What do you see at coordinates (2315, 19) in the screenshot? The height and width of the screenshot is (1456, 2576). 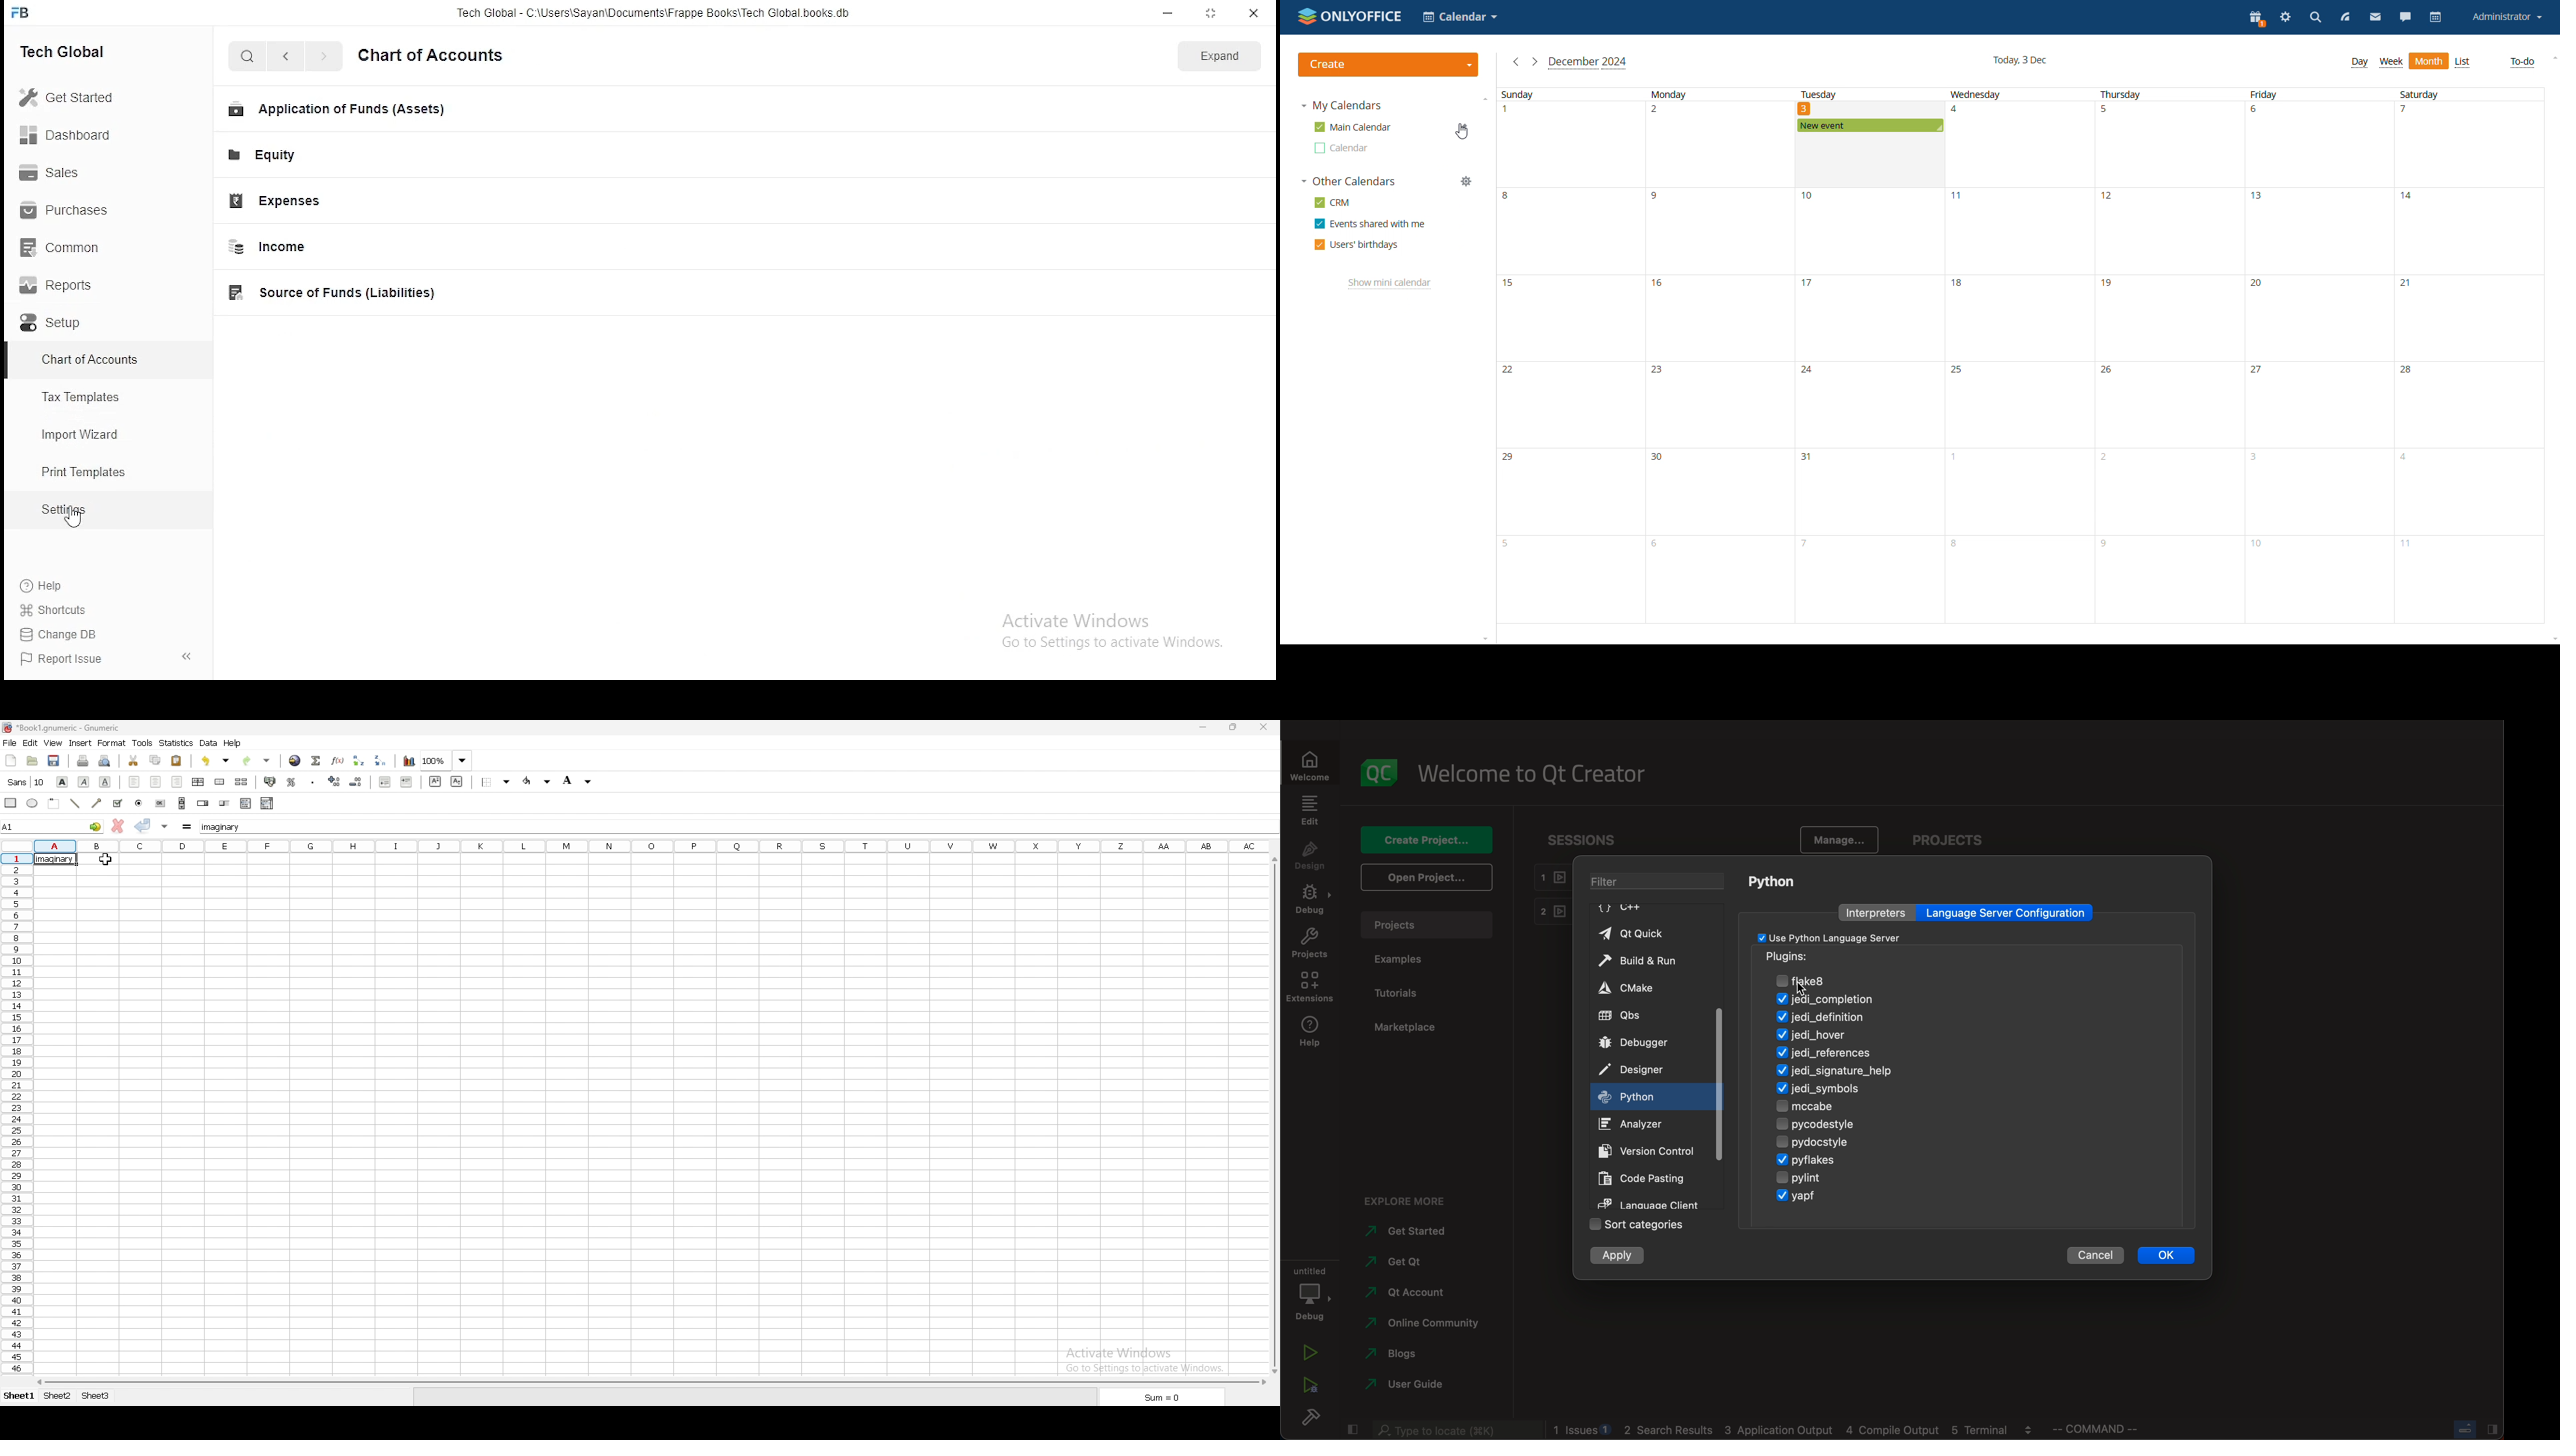 I see `search` at bounding box center [2315, 19].